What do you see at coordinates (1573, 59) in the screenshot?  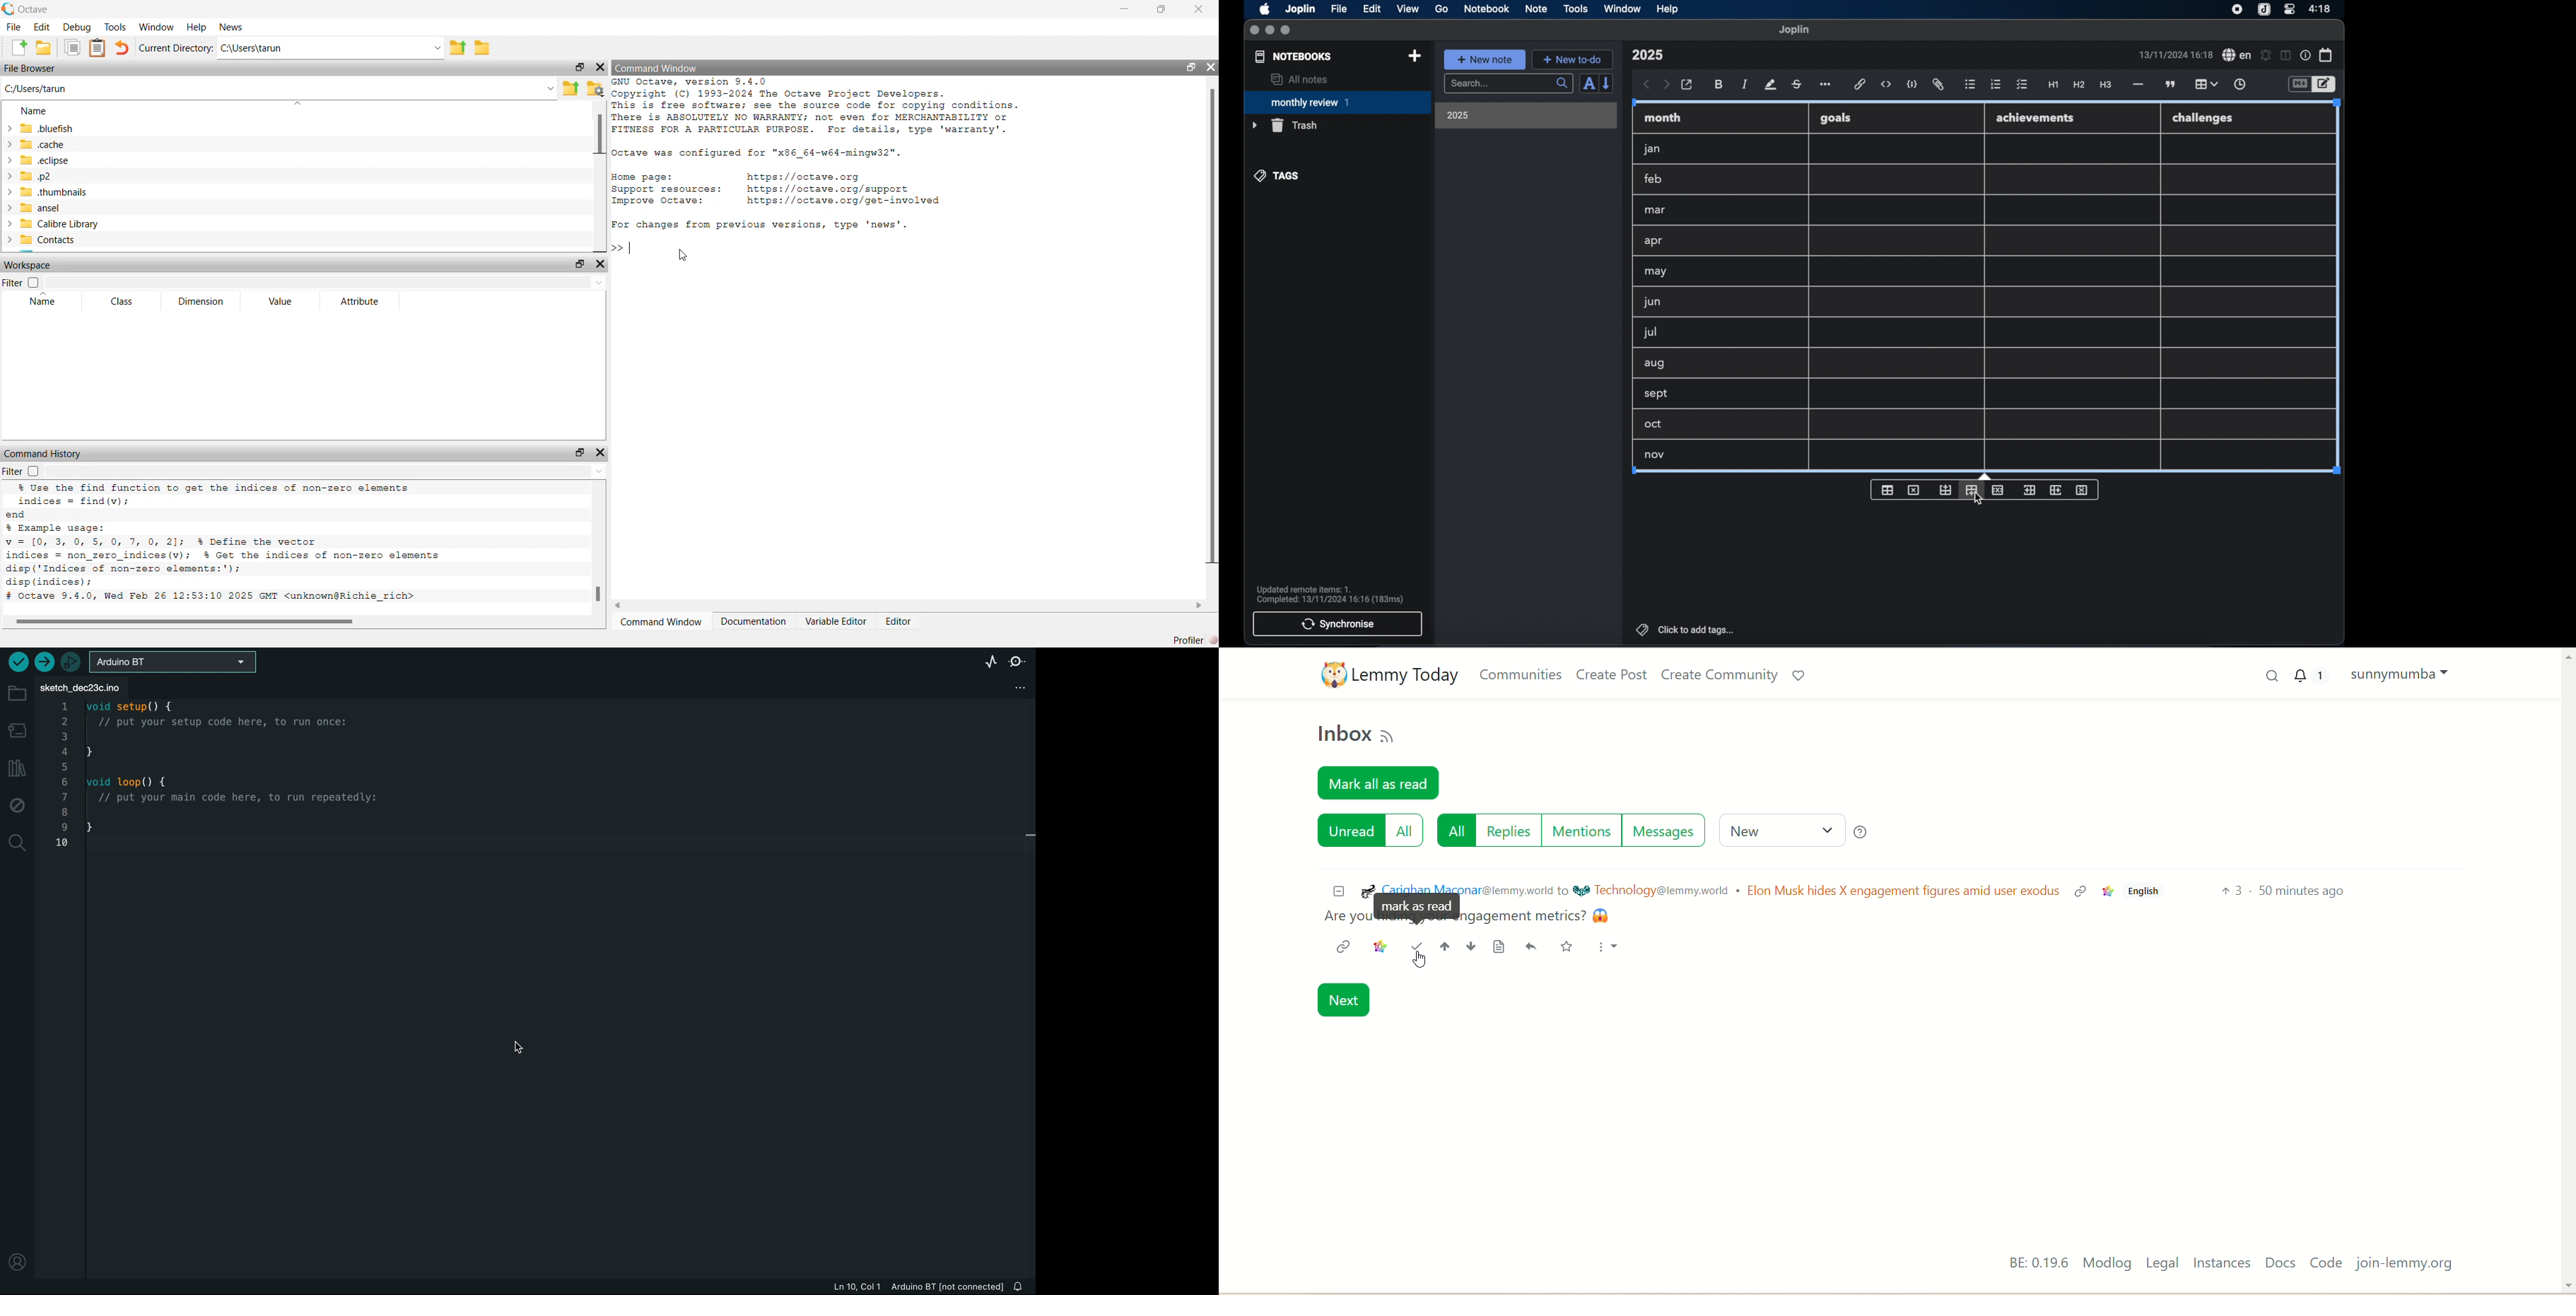 I see `new to-do` at bounding box center [1573, 59].